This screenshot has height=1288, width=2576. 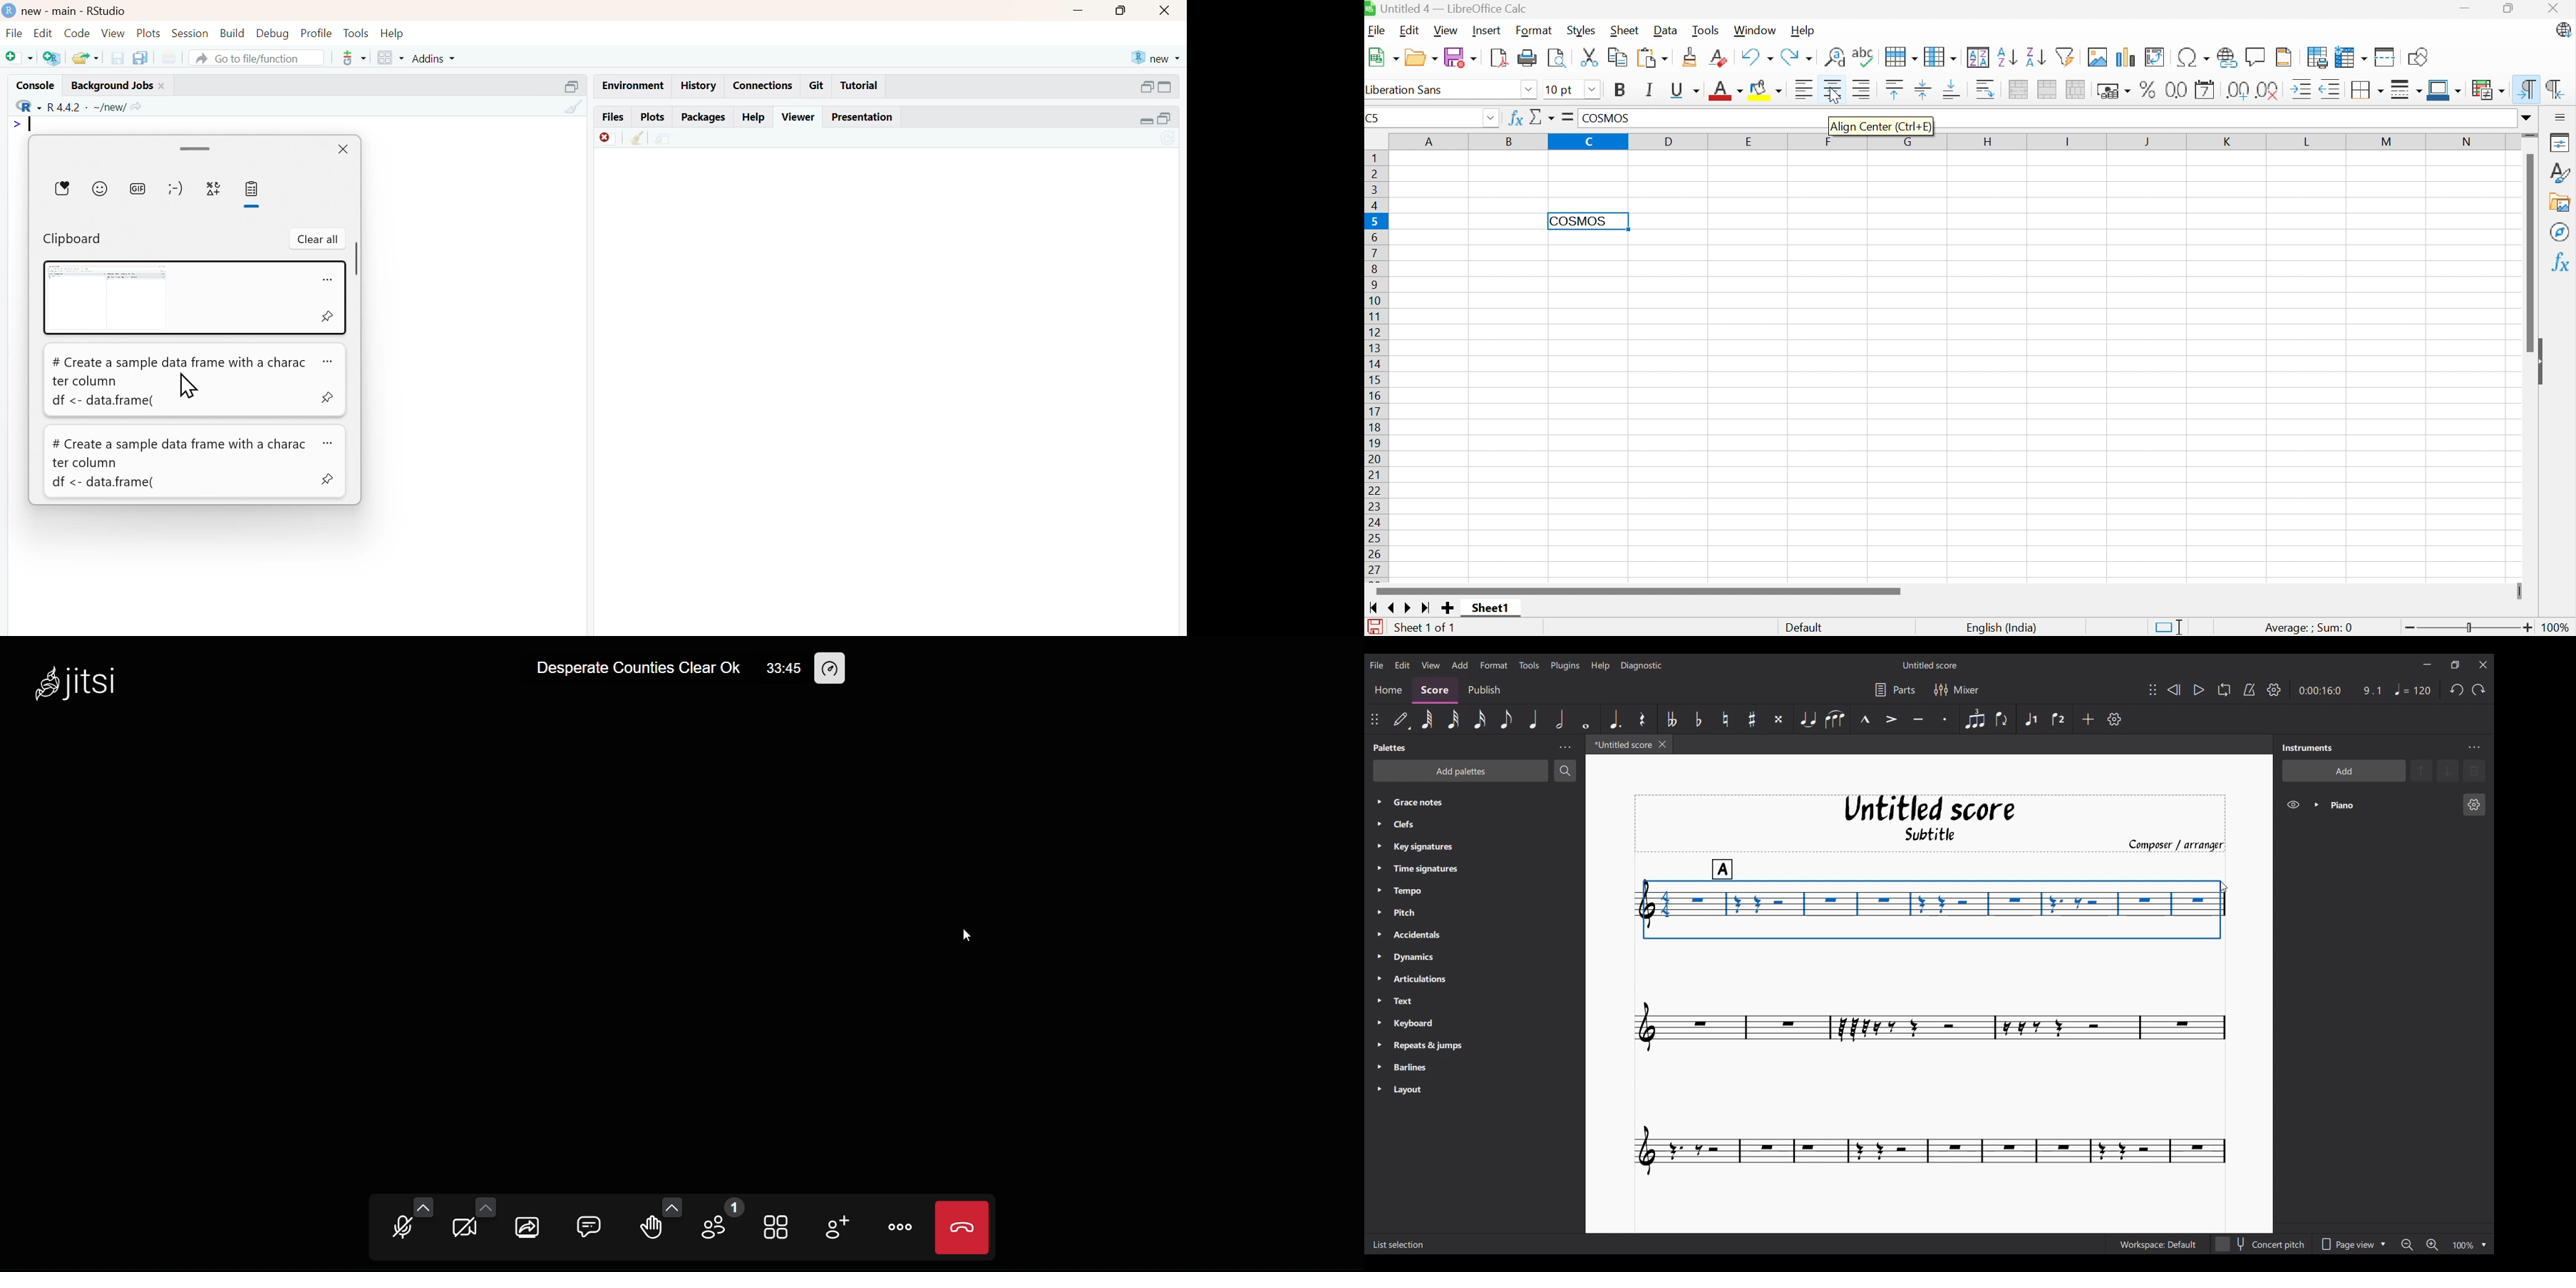 I want to click on Discard , so click(x=609, y=138).